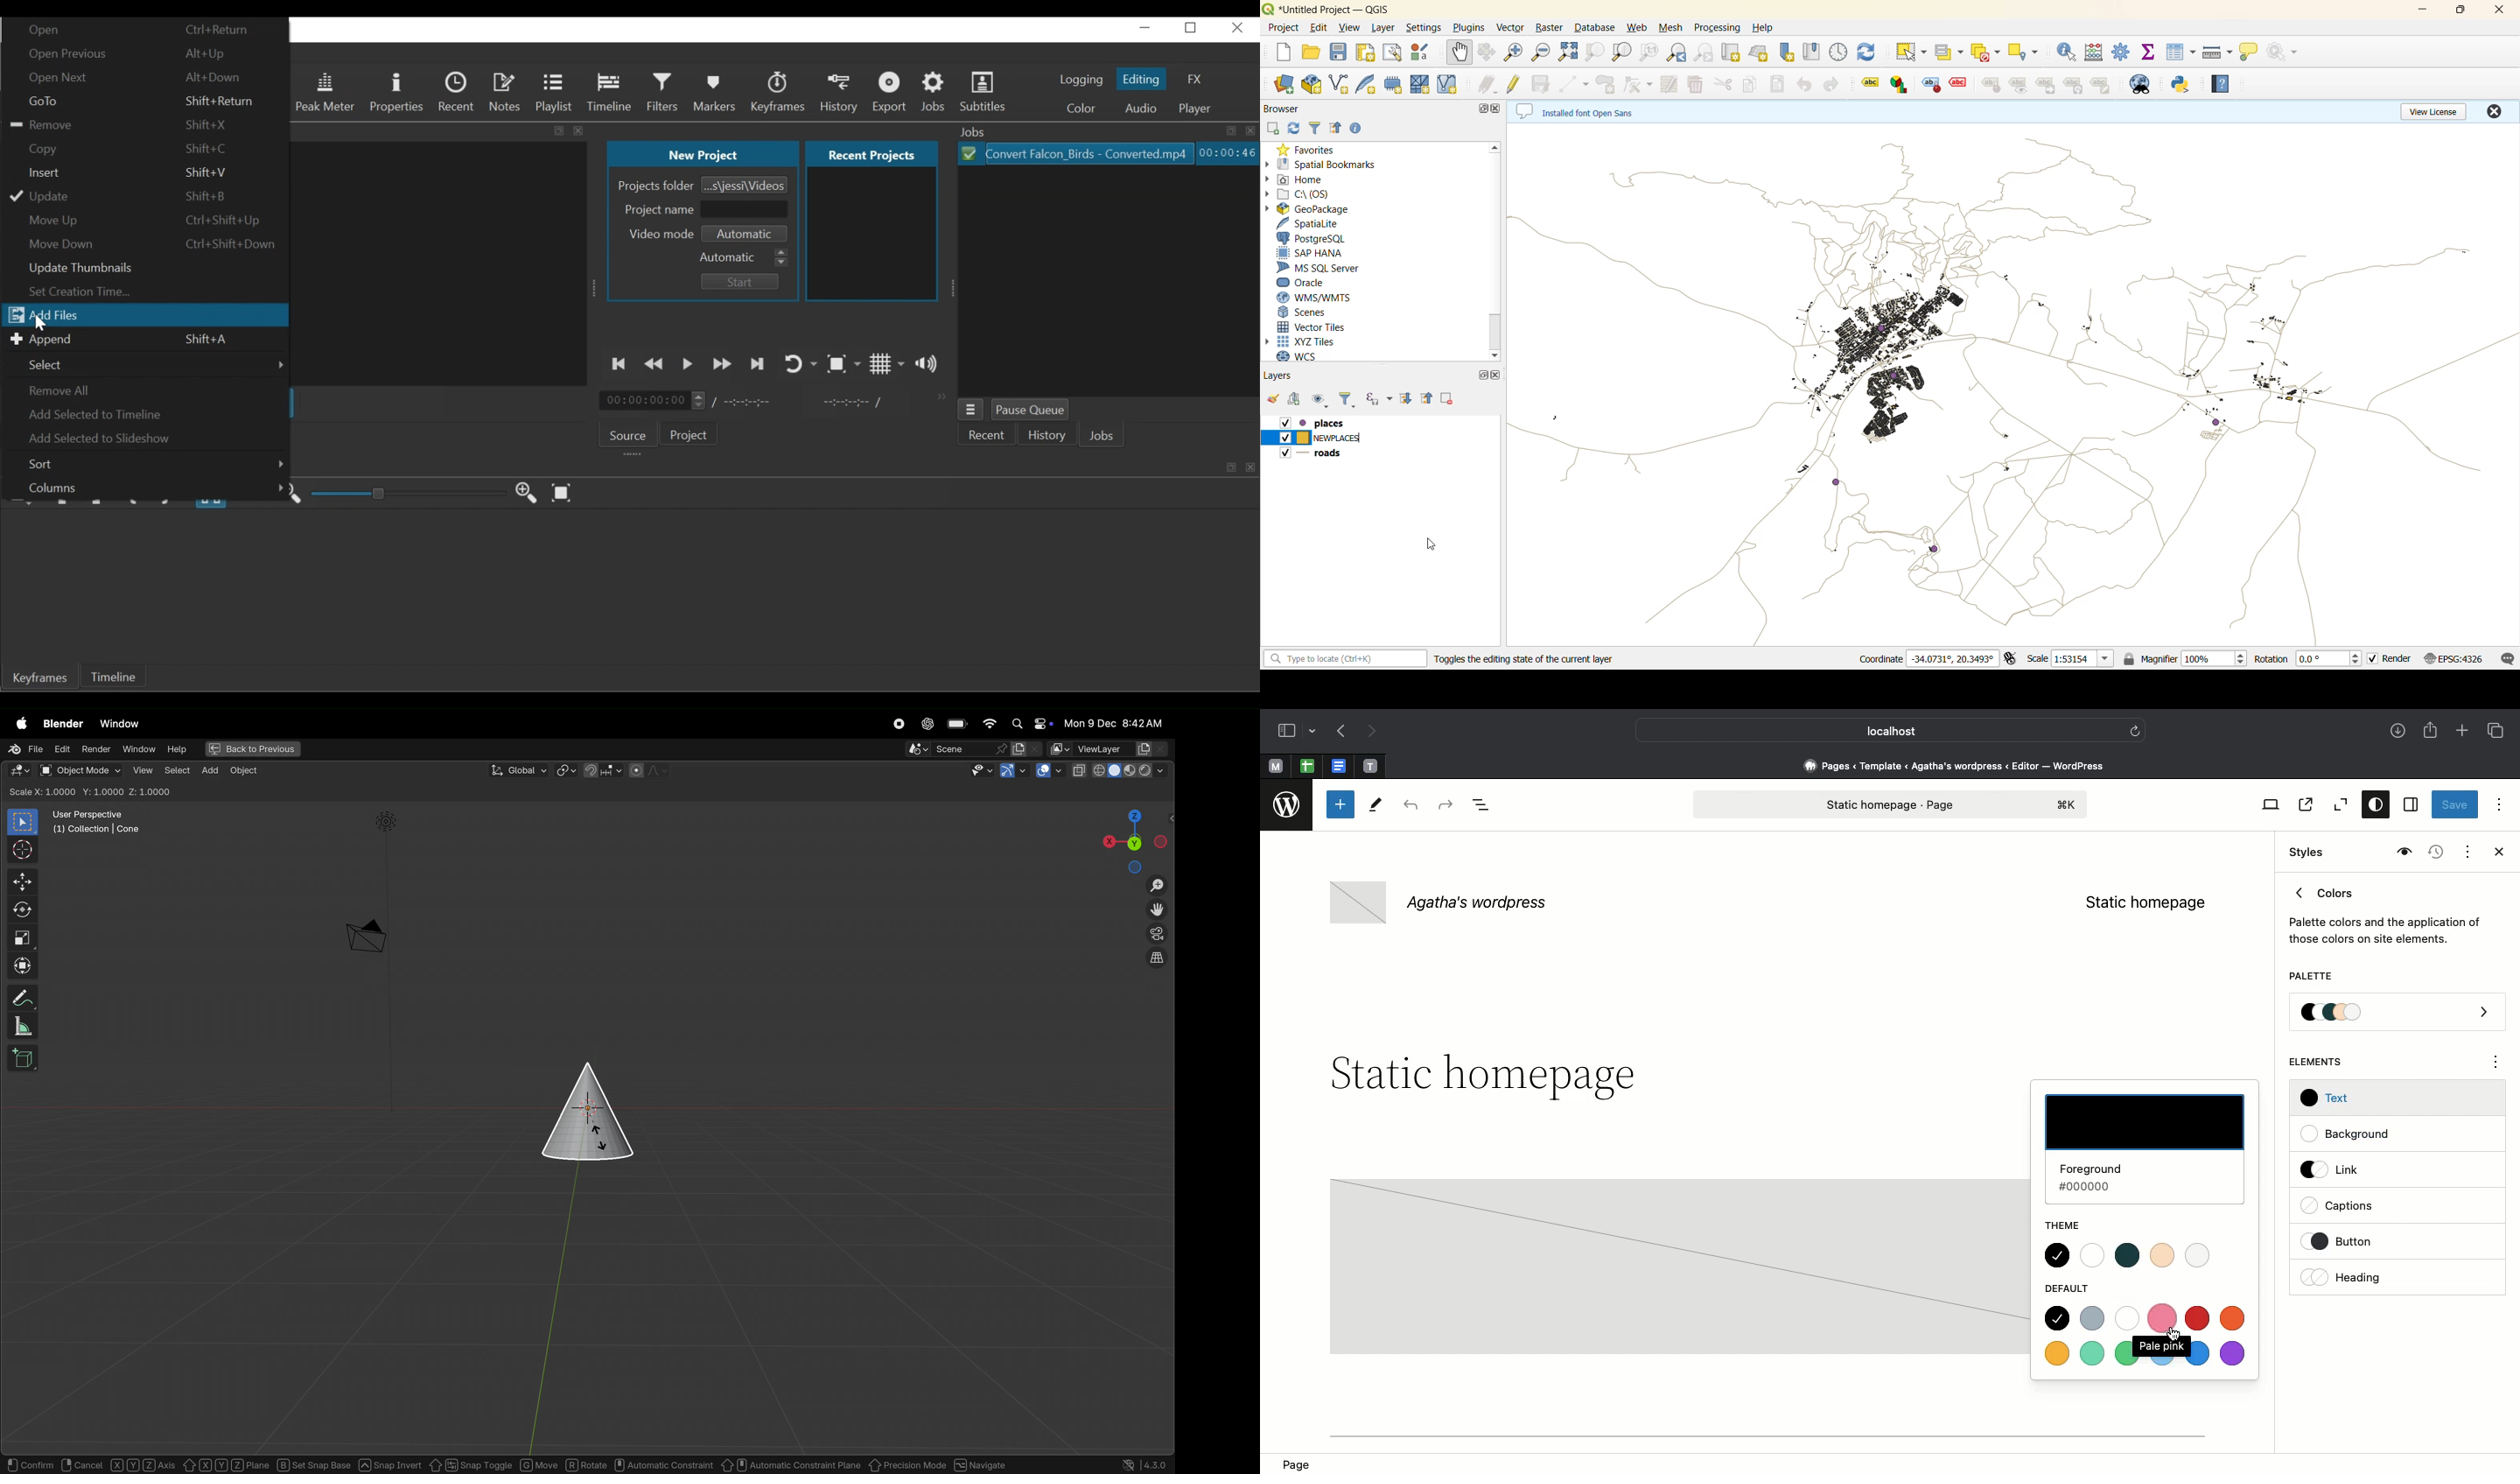 The height and width of the screenshot is (1484, 2520). What do you see at coordinates (716, 93) in the screenshot?
I see `Markers` at bounding box center [716, 93].